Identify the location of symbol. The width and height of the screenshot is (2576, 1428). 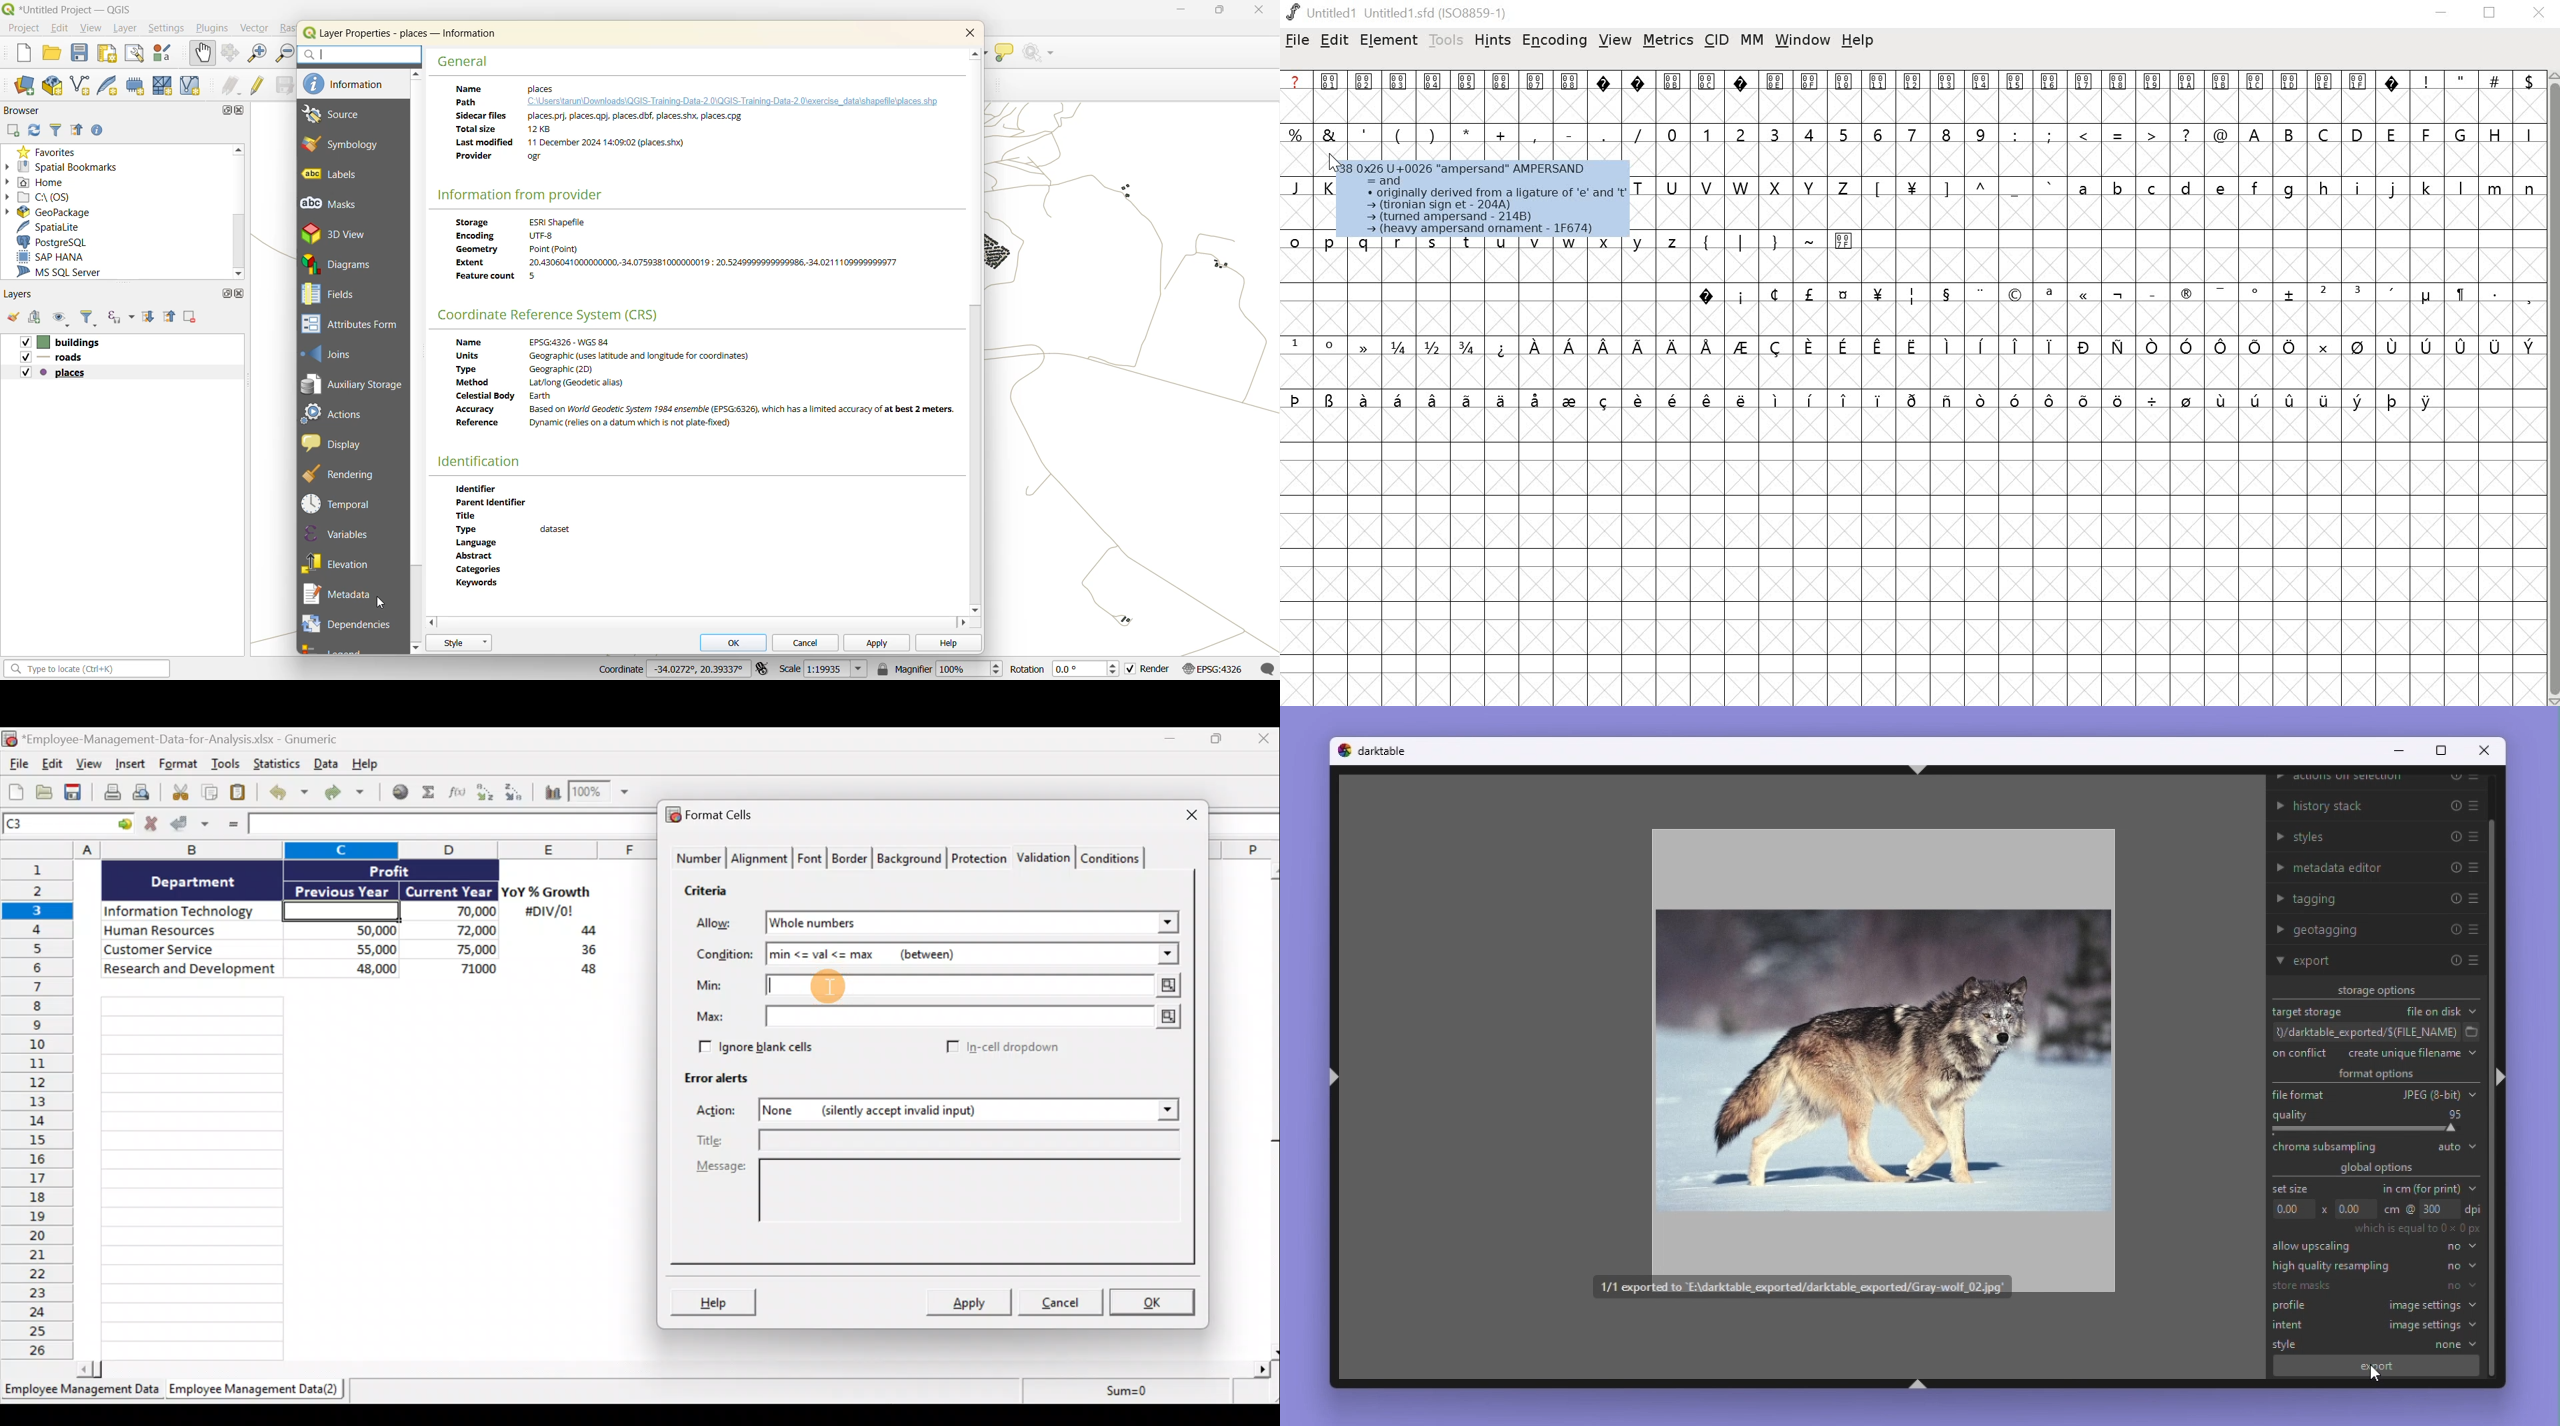
(2393, 400).